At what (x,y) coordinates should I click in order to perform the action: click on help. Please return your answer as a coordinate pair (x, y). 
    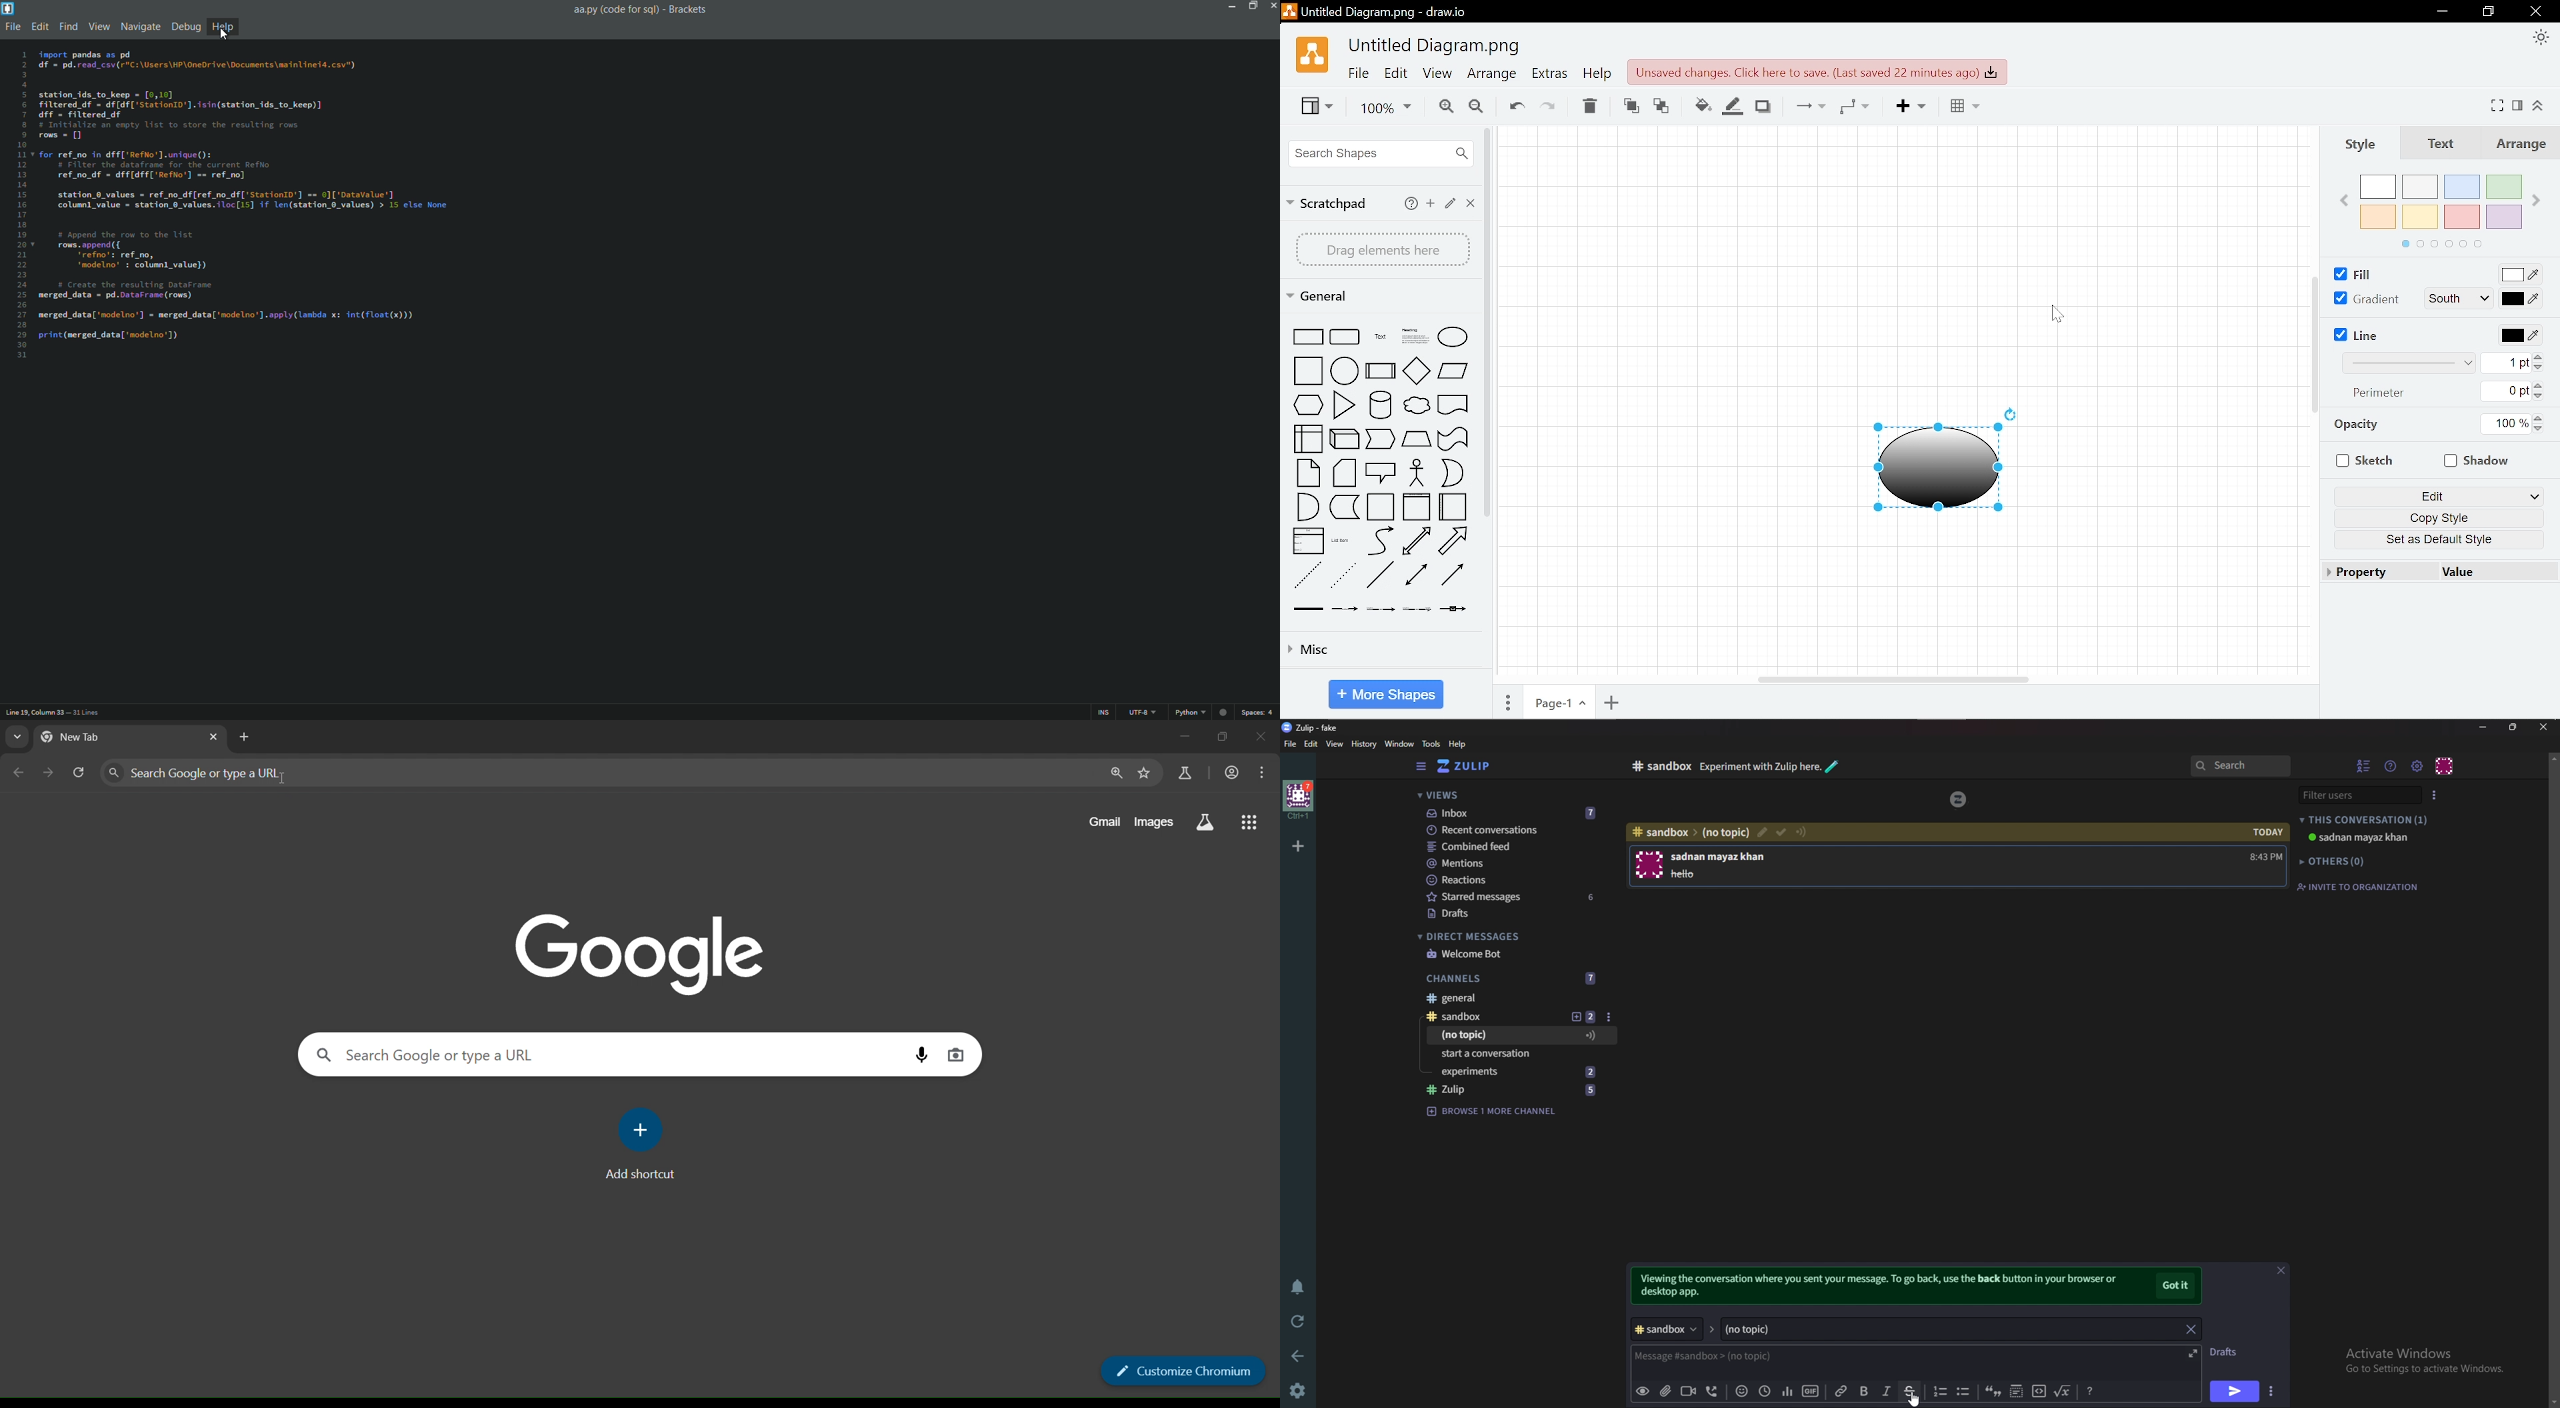
    Looking at the image, I should click on (1458, 744).